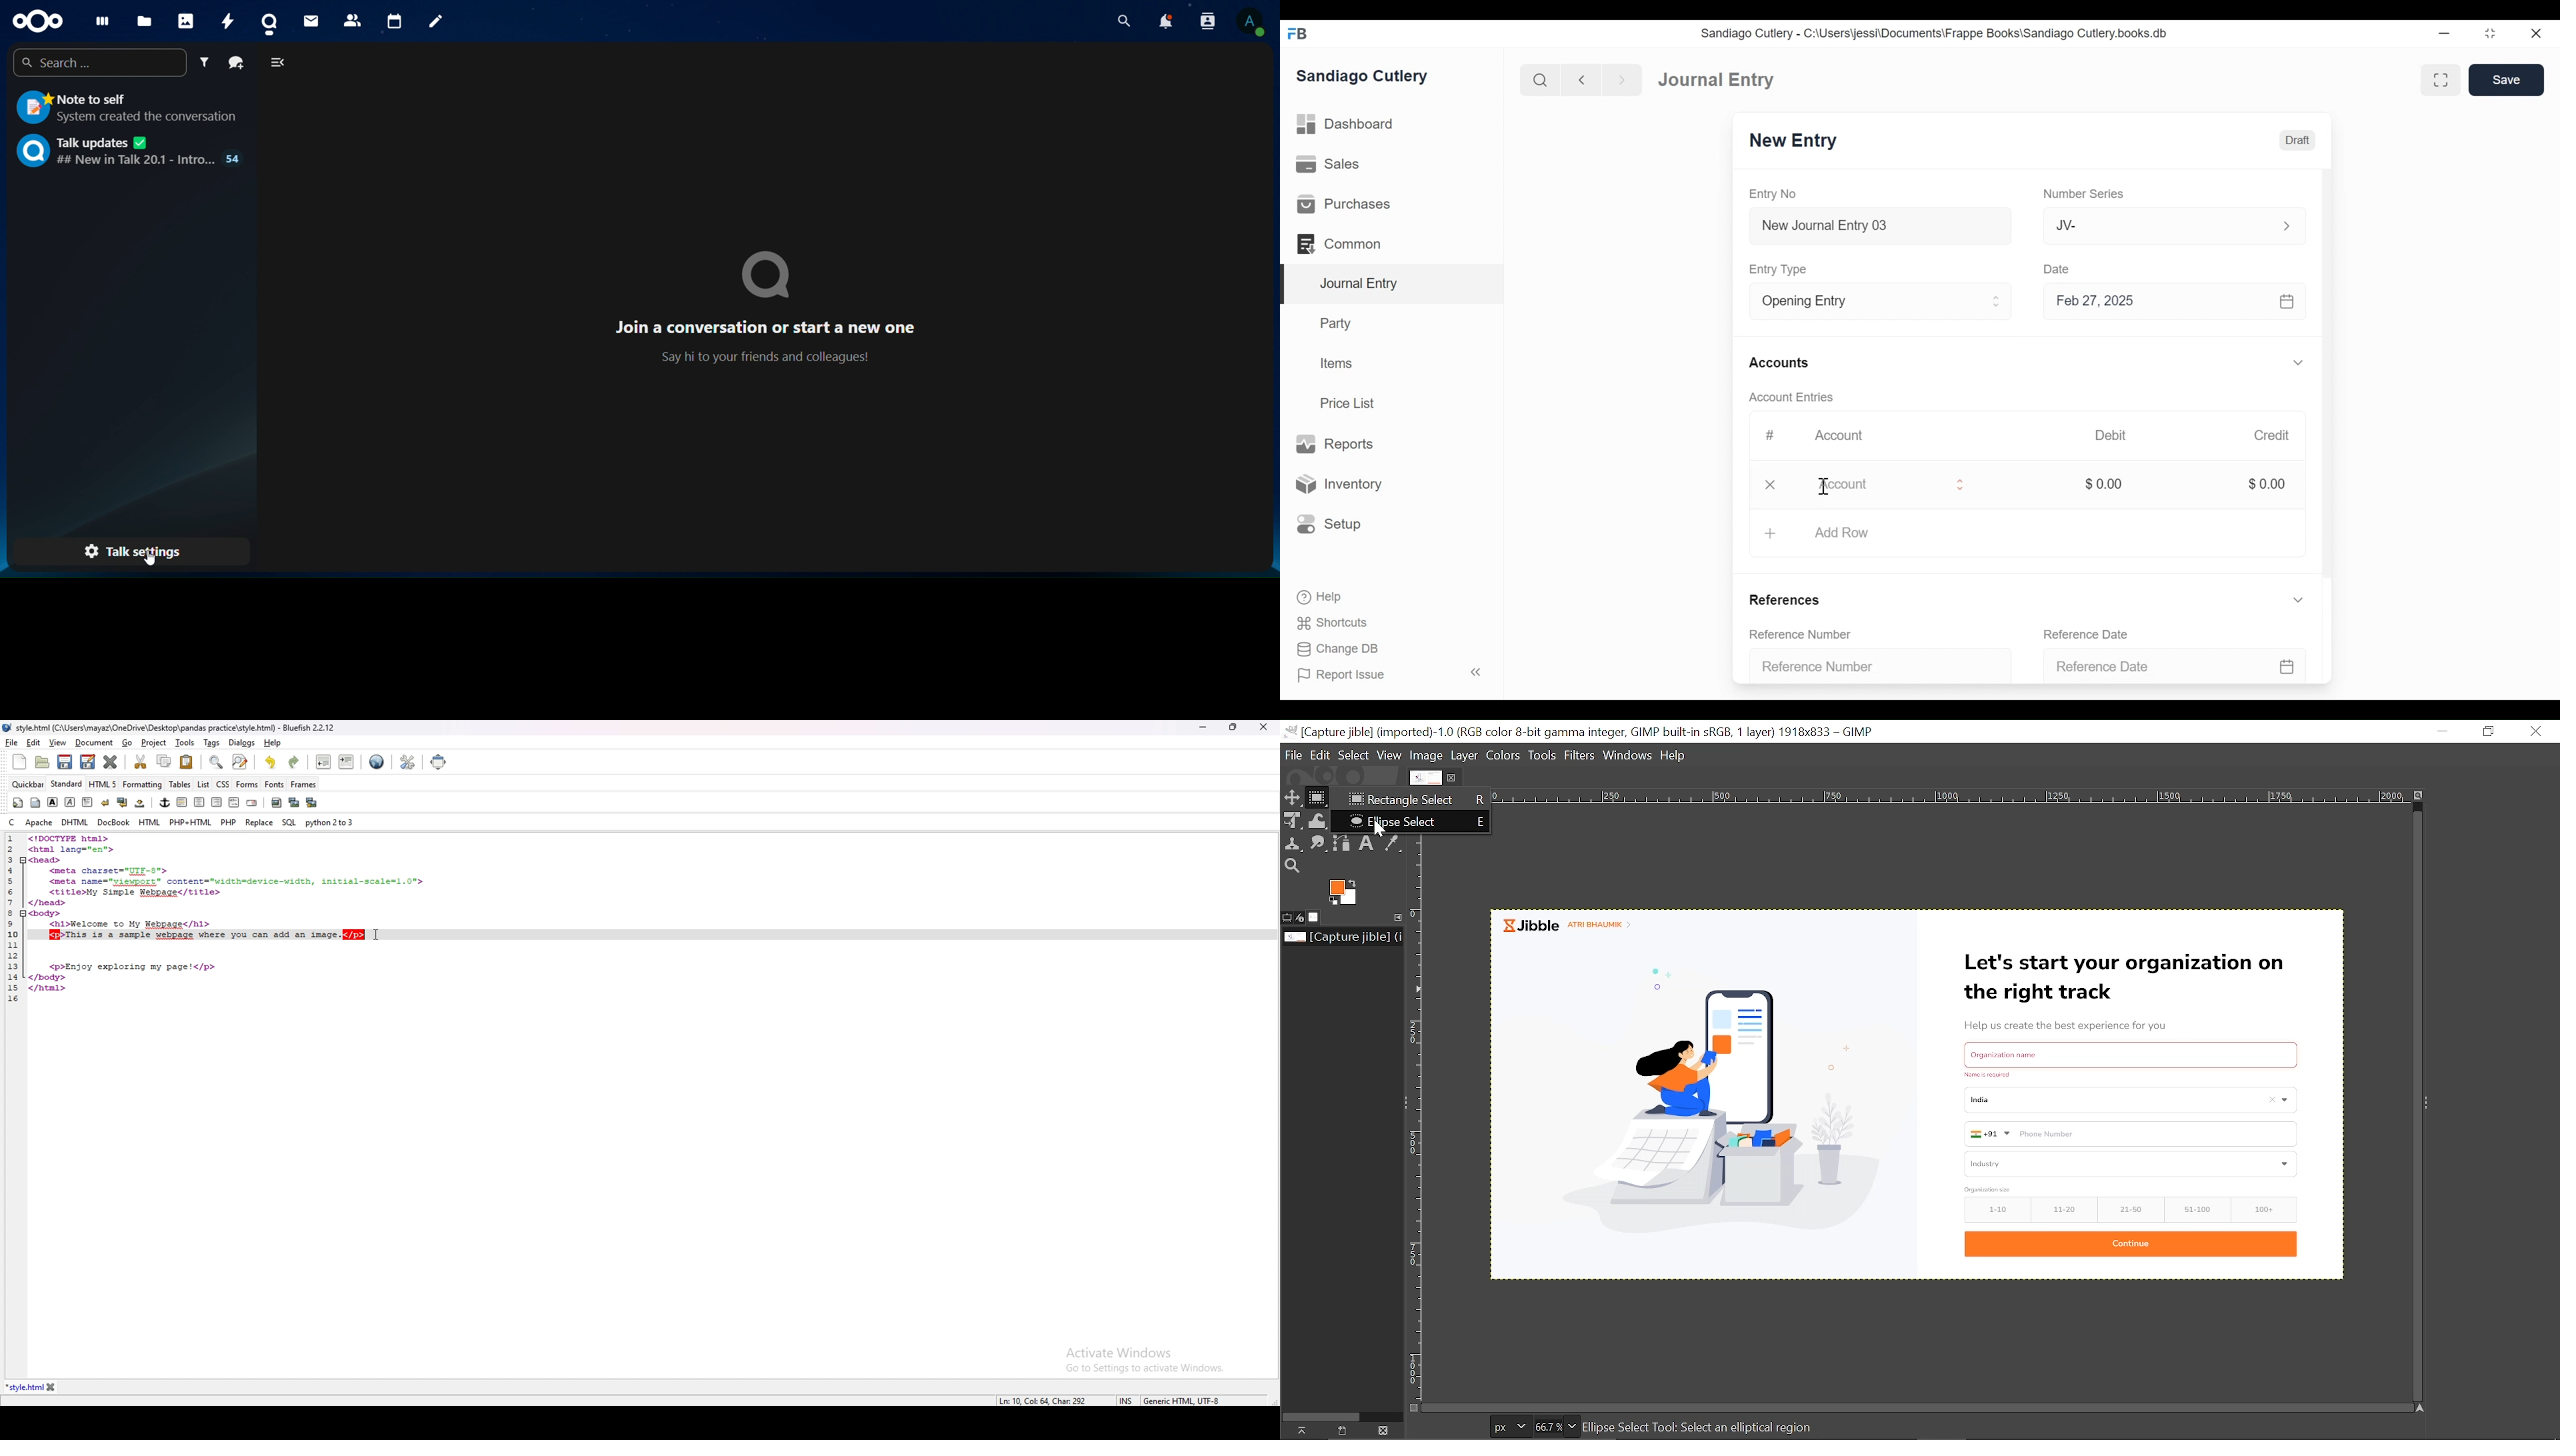  Describe the element at coordinates (1342, 675) in the screenshot. I see `Report Issue` at that location.